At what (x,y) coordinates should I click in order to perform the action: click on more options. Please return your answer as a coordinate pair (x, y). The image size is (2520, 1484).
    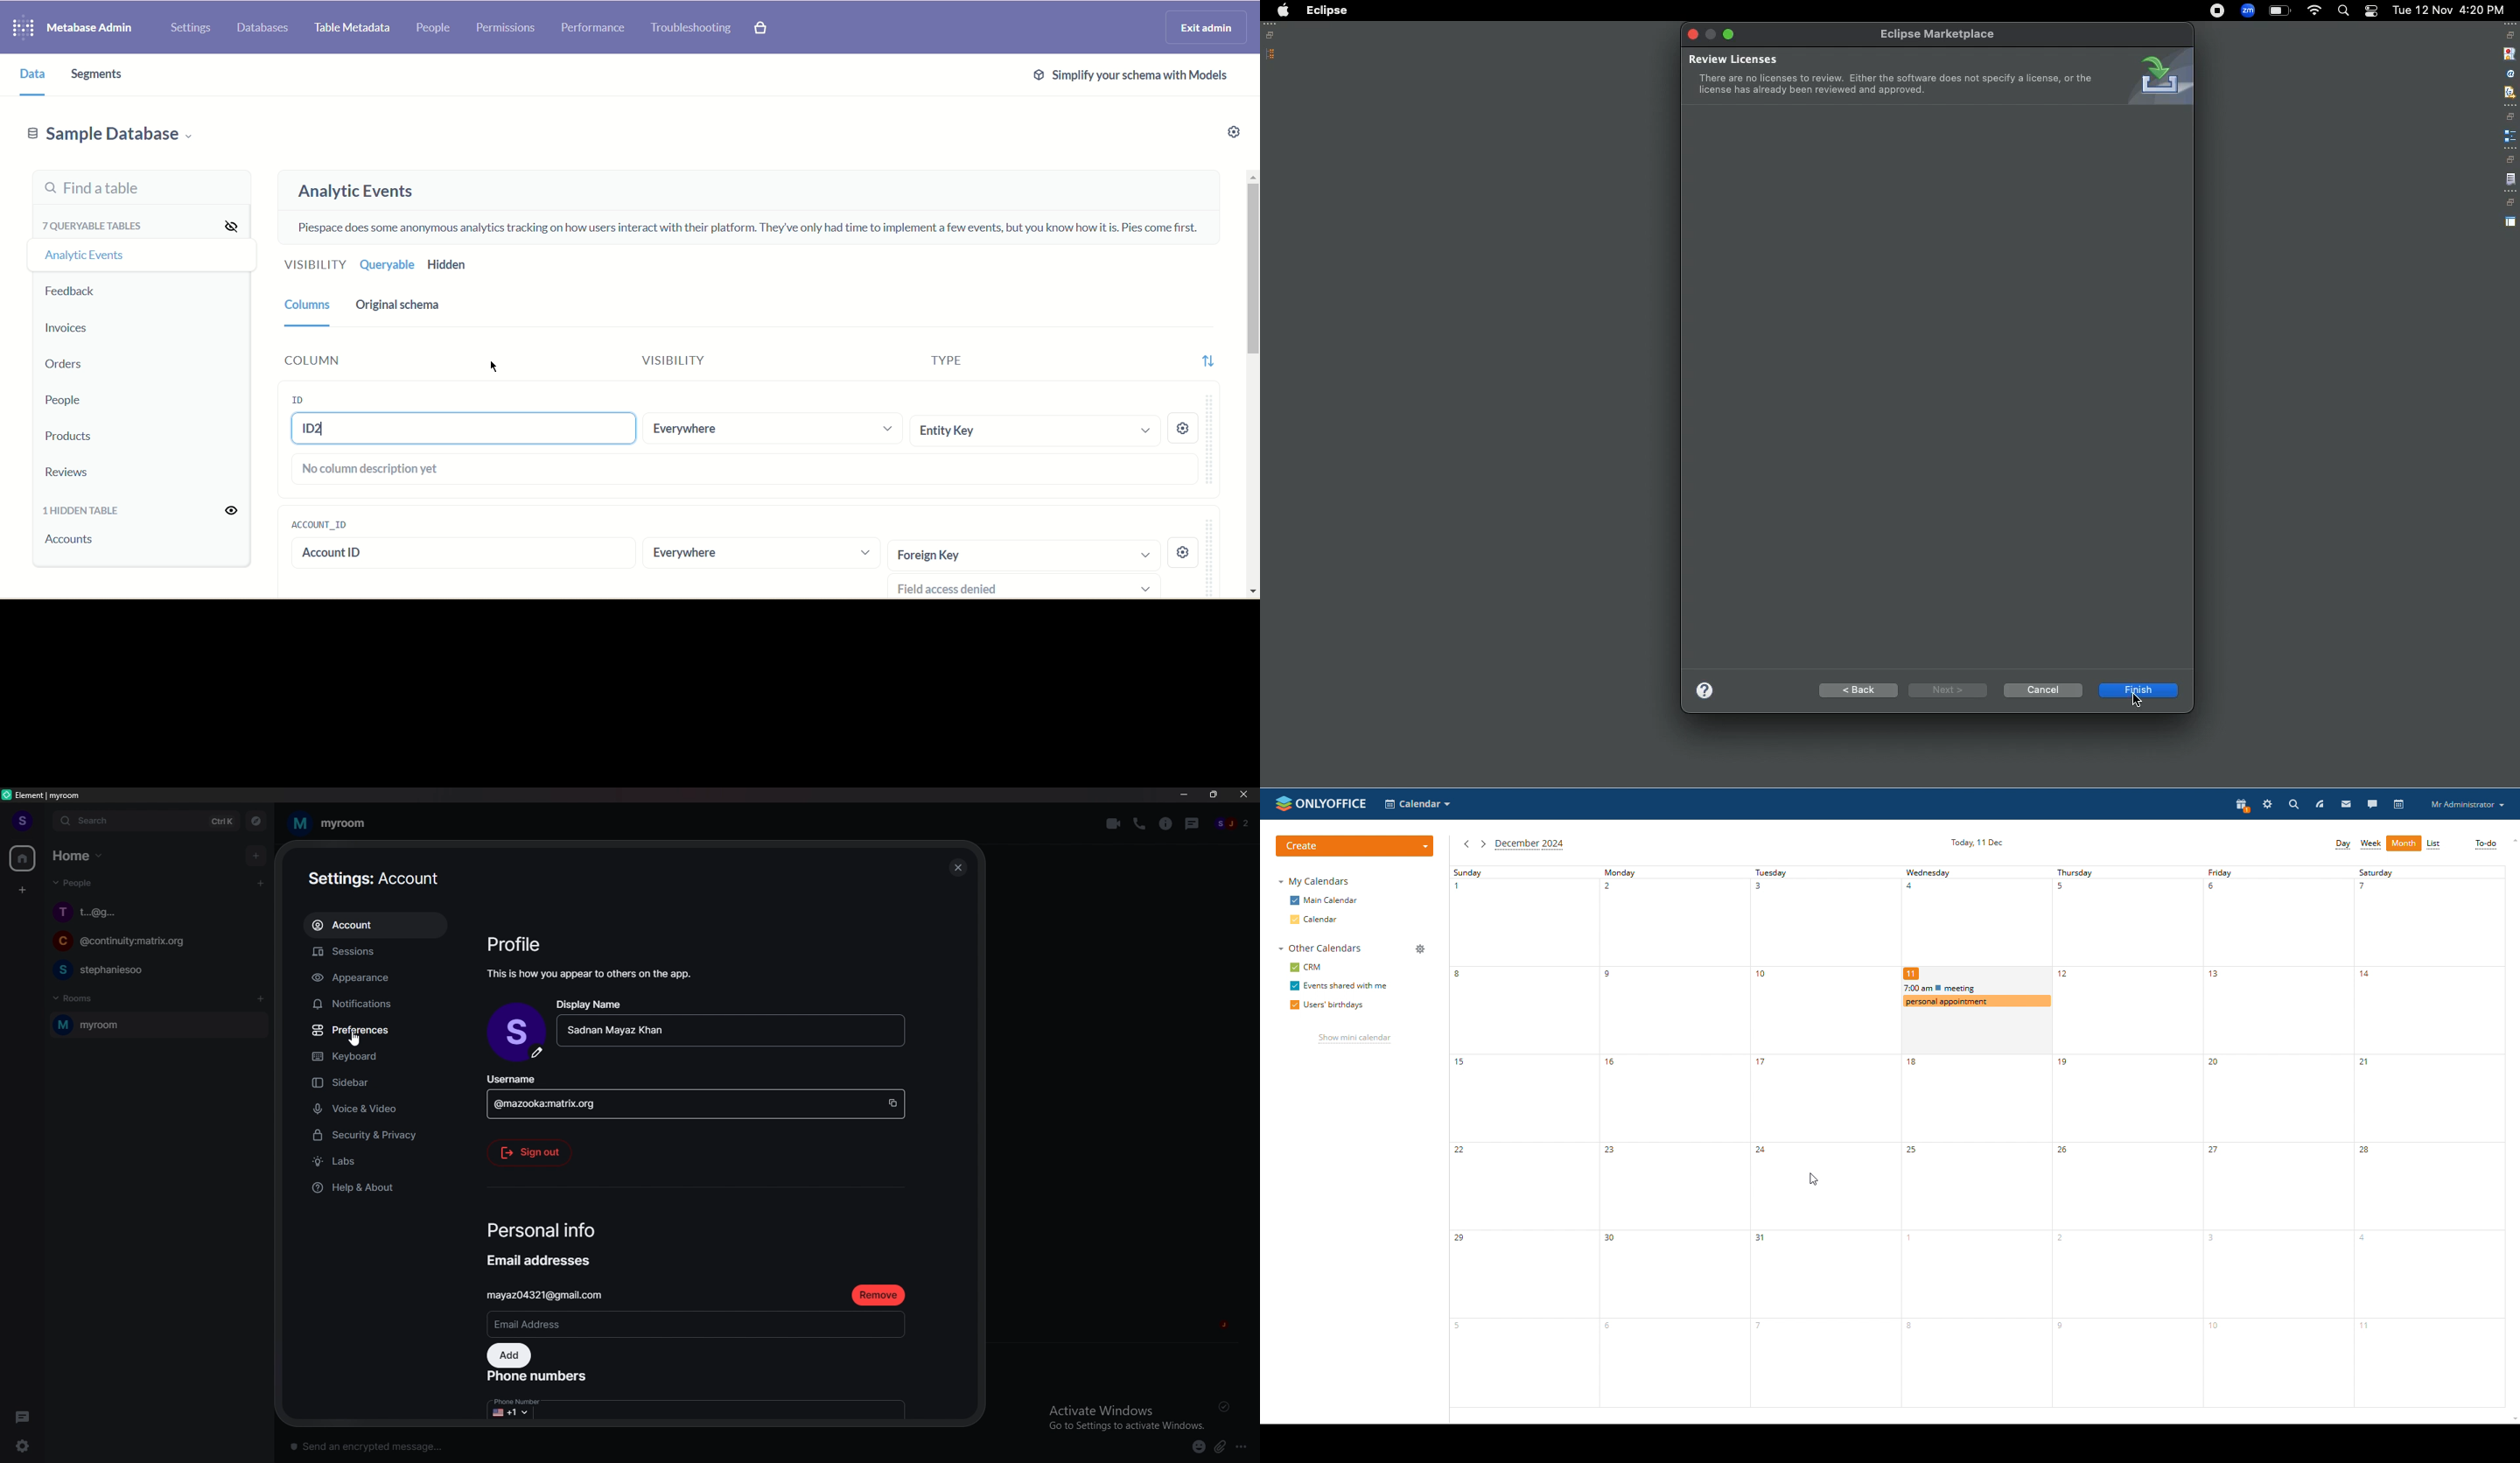
    Looking at the image, I should click on (1245, 1448).